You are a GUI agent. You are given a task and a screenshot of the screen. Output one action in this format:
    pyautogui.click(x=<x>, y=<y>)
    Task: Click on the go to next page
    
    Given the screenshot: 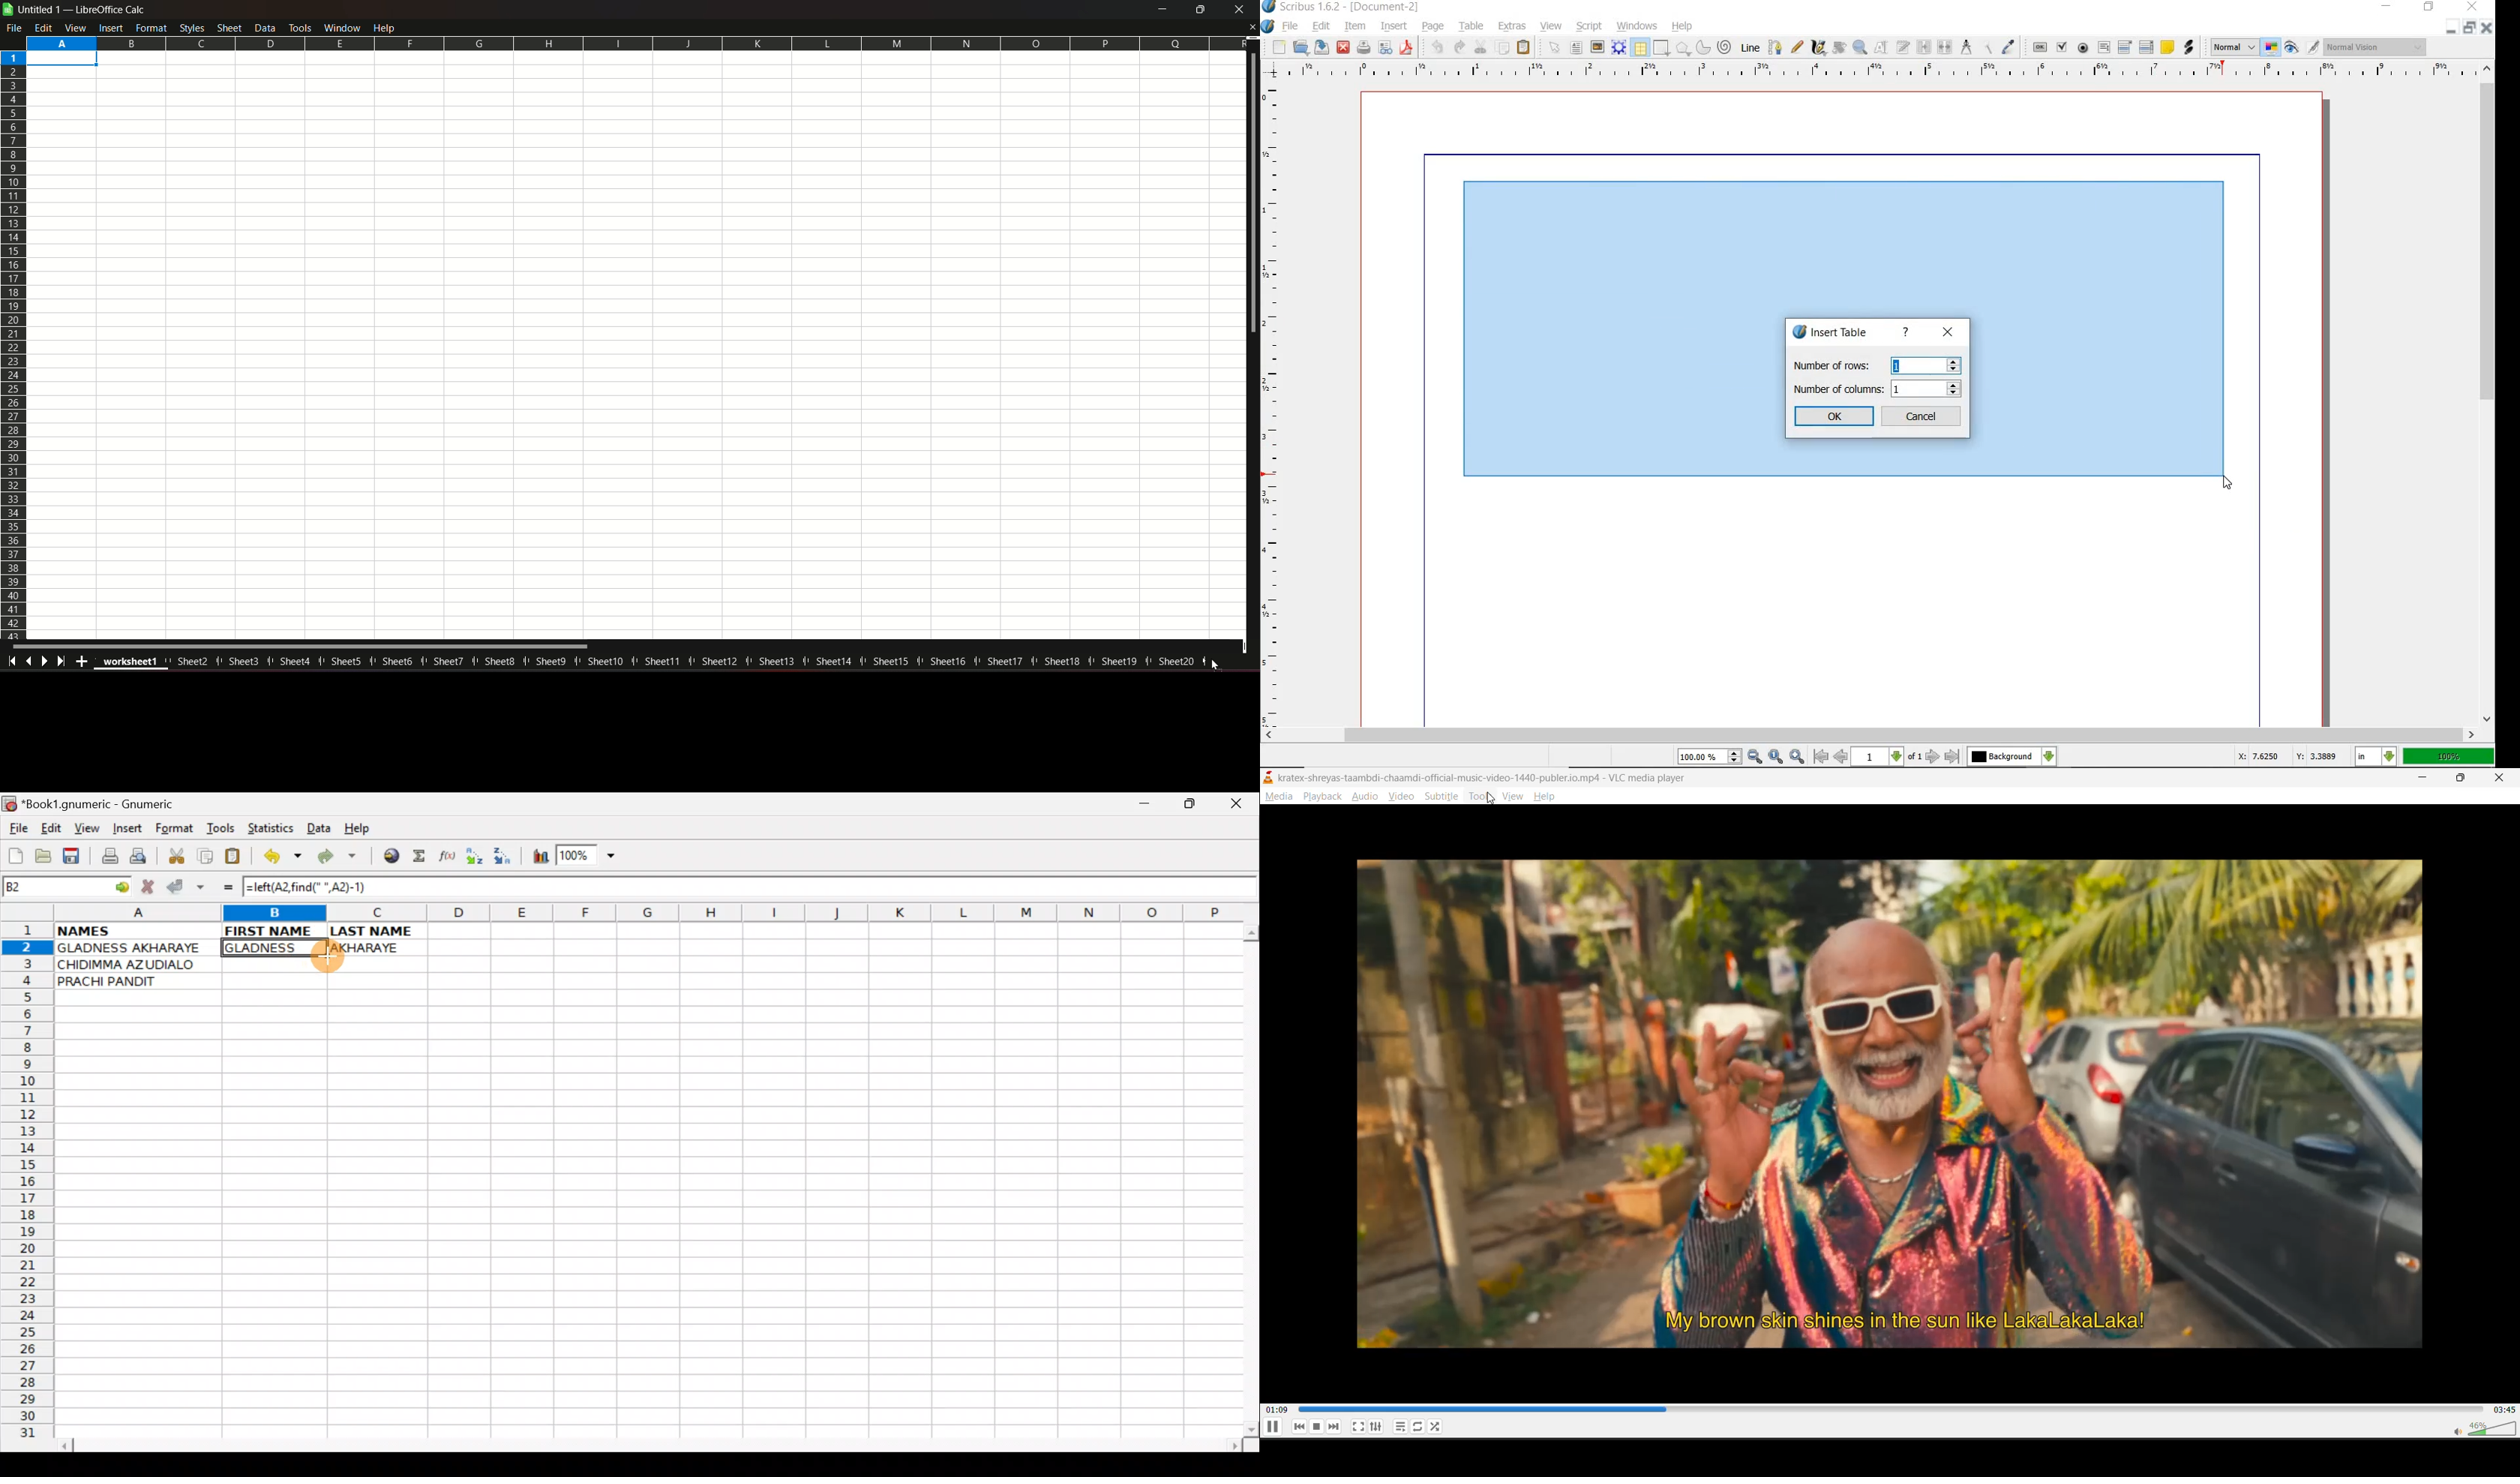 What is the action you would take?
    pyautogui.click(x=1934, y=757)
    